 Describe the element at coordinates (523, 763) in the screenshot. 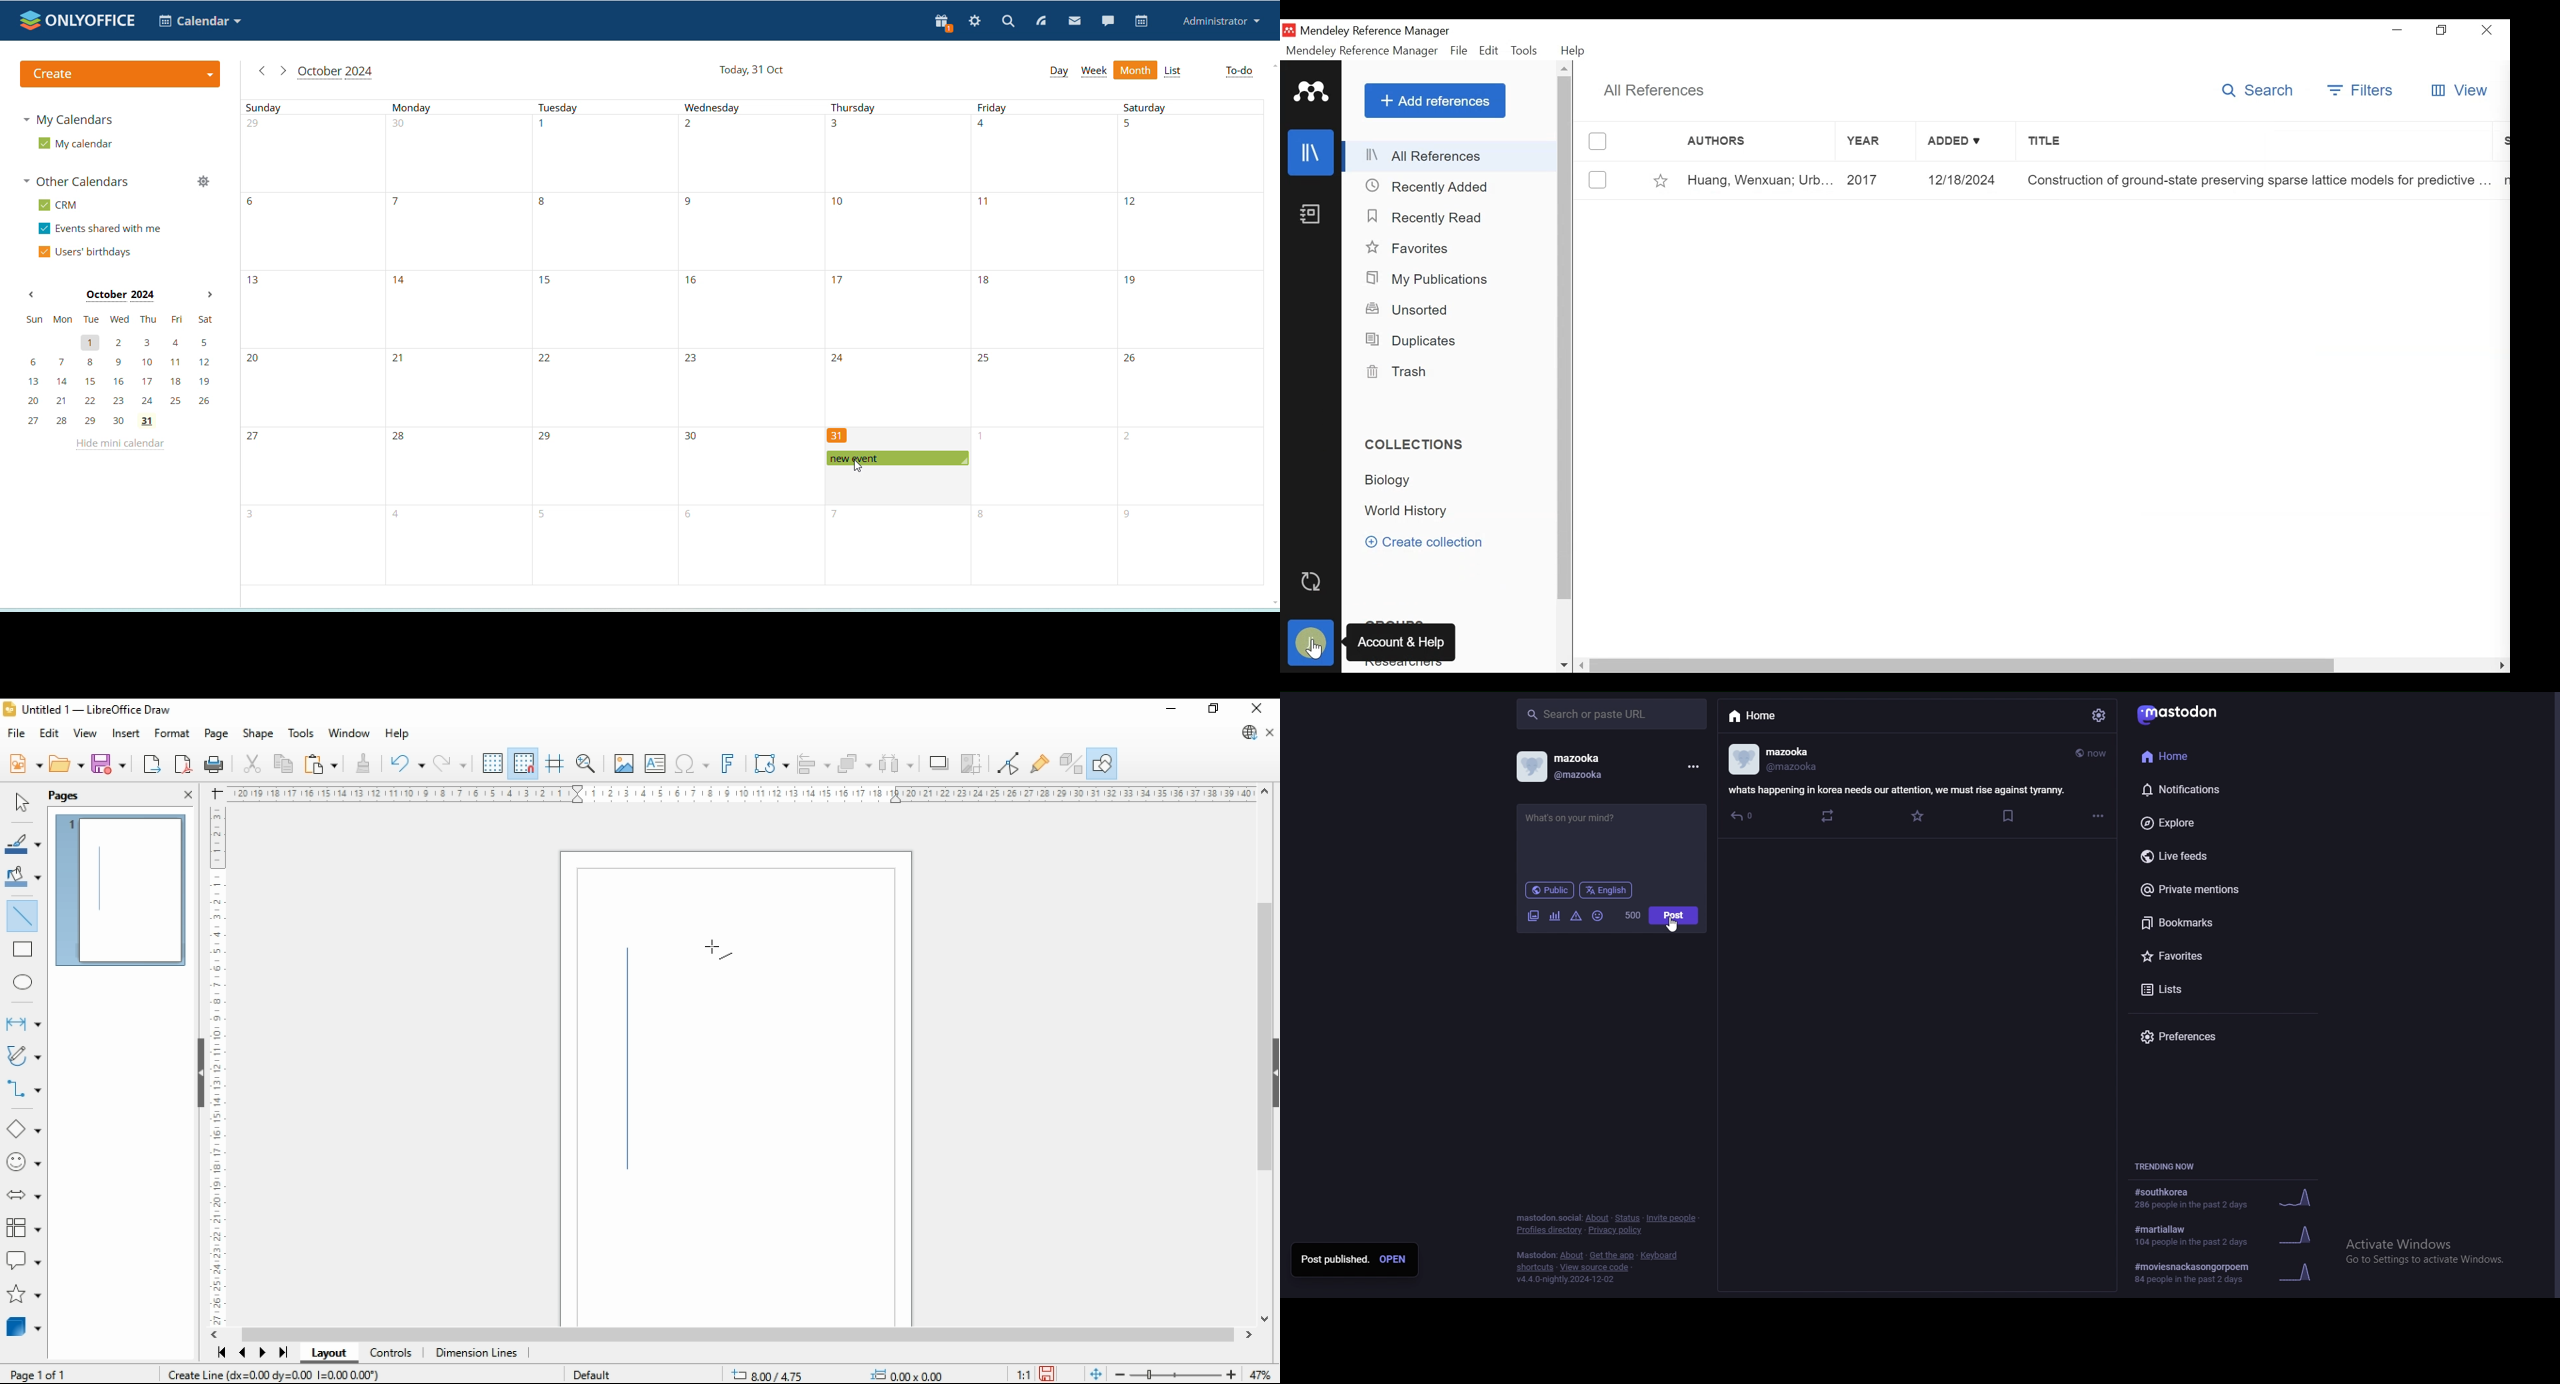

I see `snap to grid` at that location.